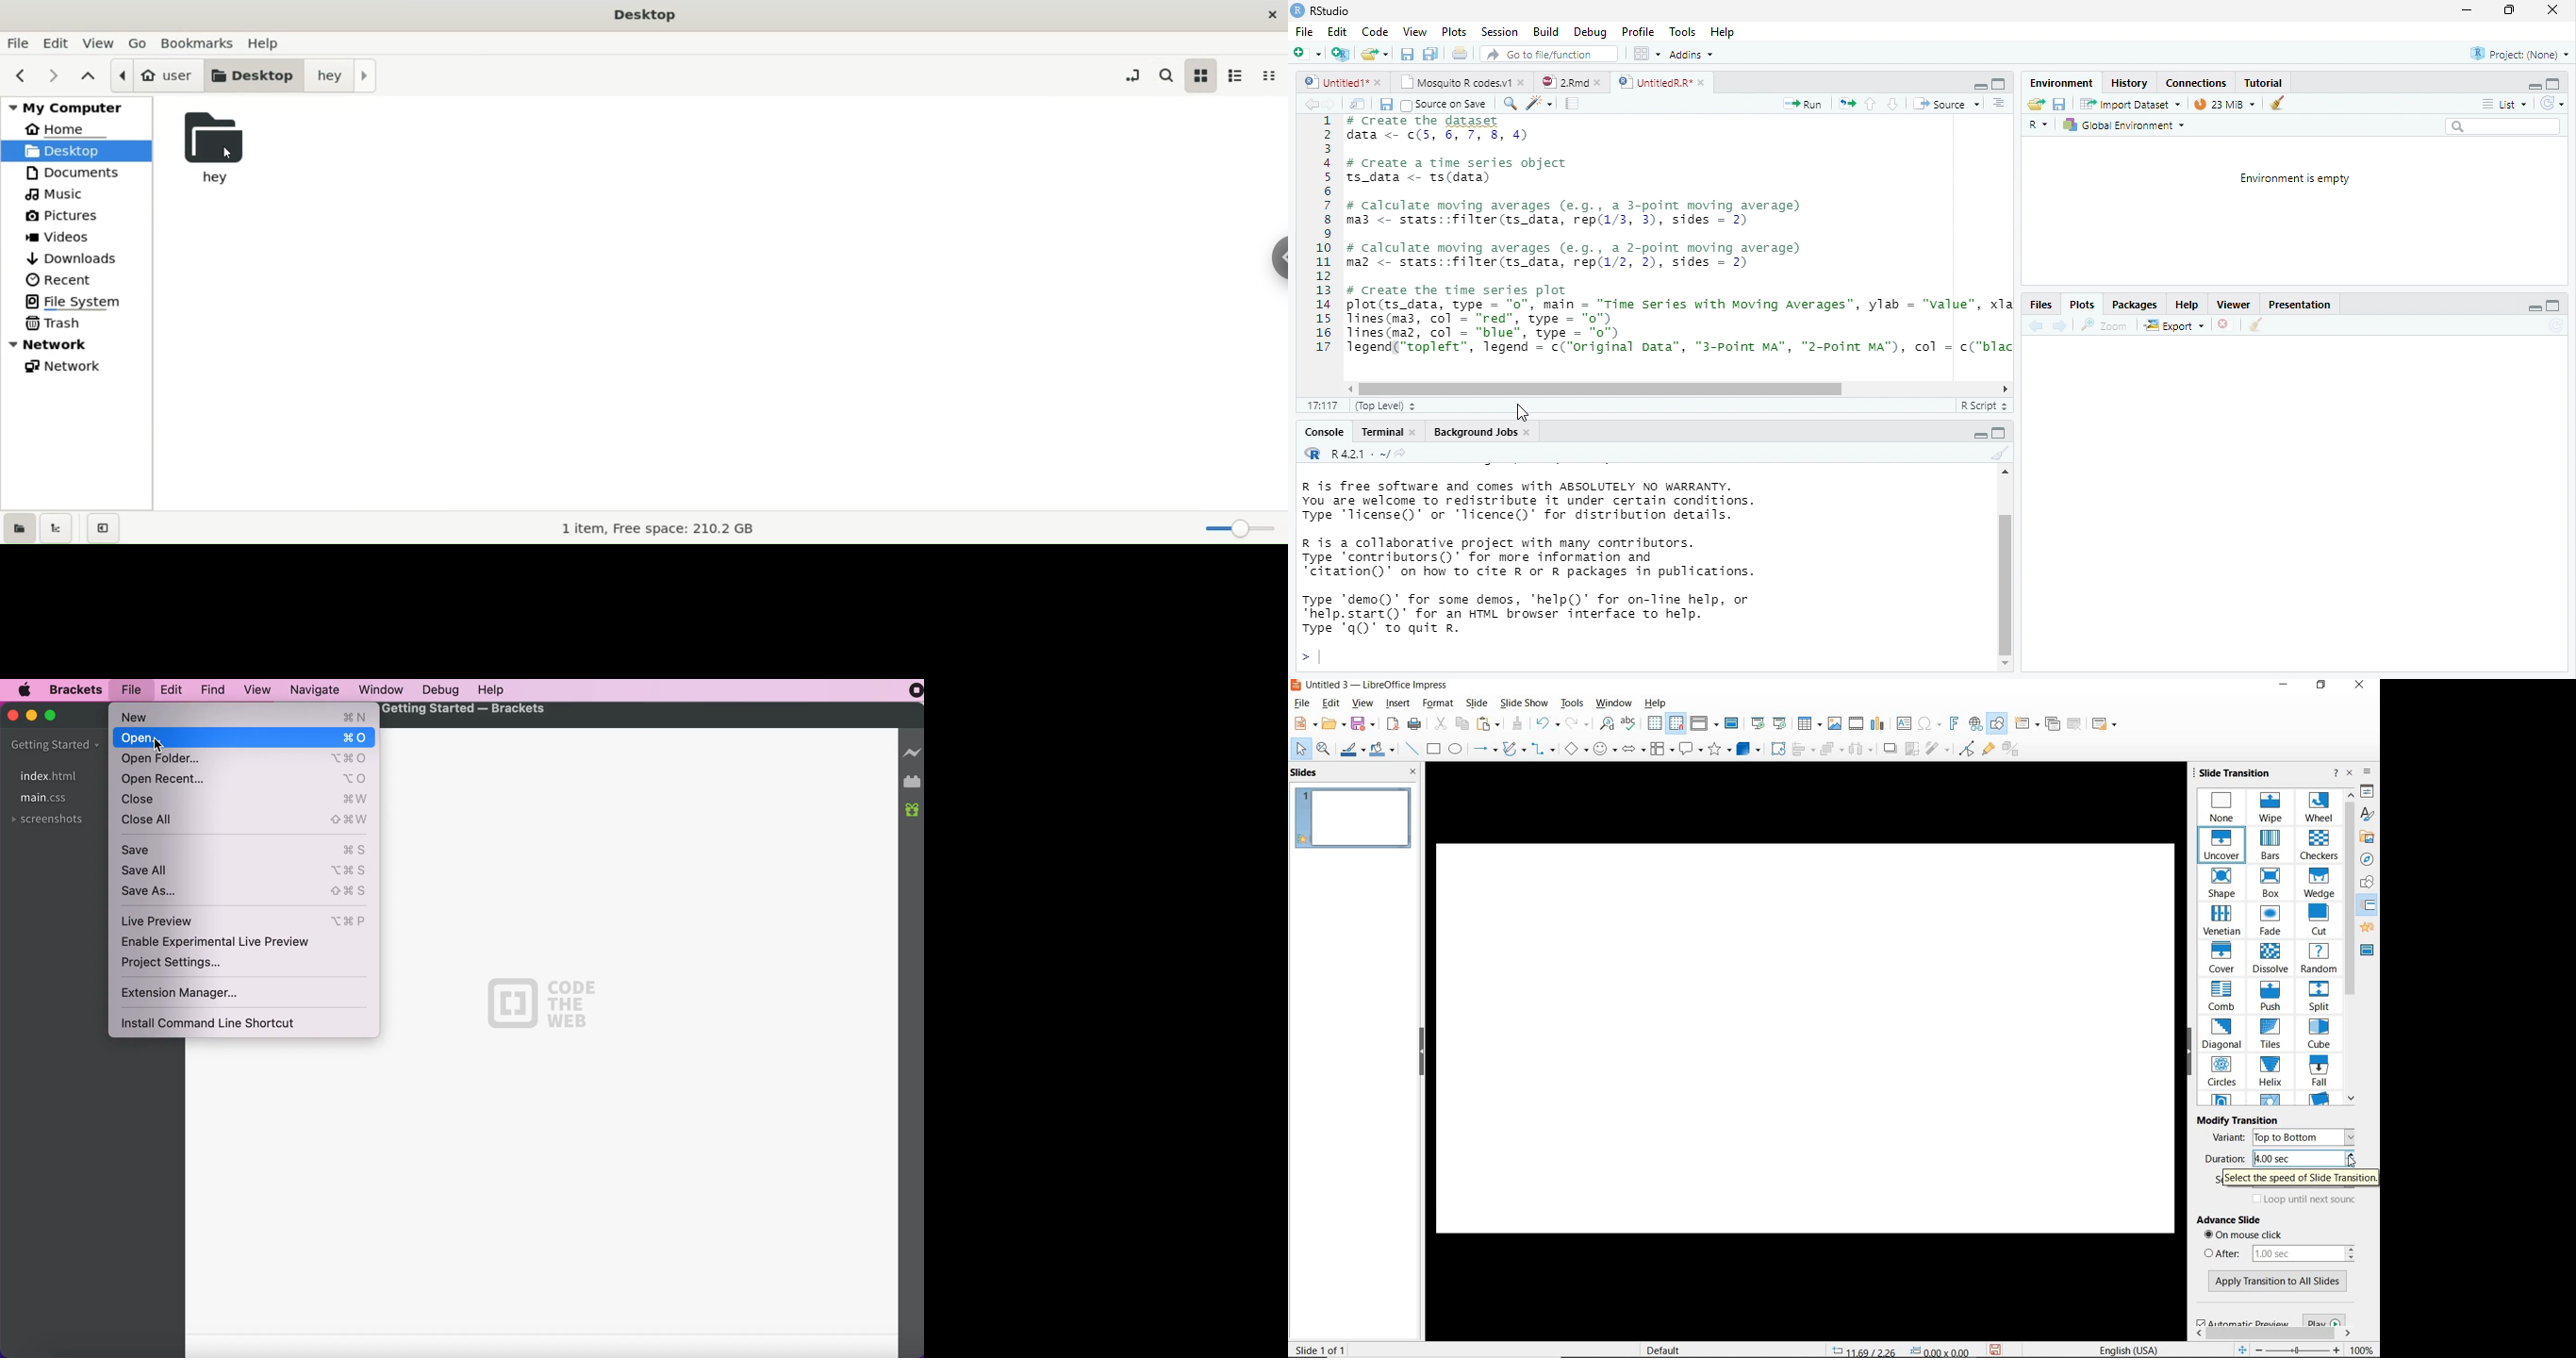 This screenshot has height=1372, width=2576. What do you see at coordinates (2351, 773) in the screenshot?
I see `CLOSE SIDEBAR DECK` at bounding box center [2351, 773].